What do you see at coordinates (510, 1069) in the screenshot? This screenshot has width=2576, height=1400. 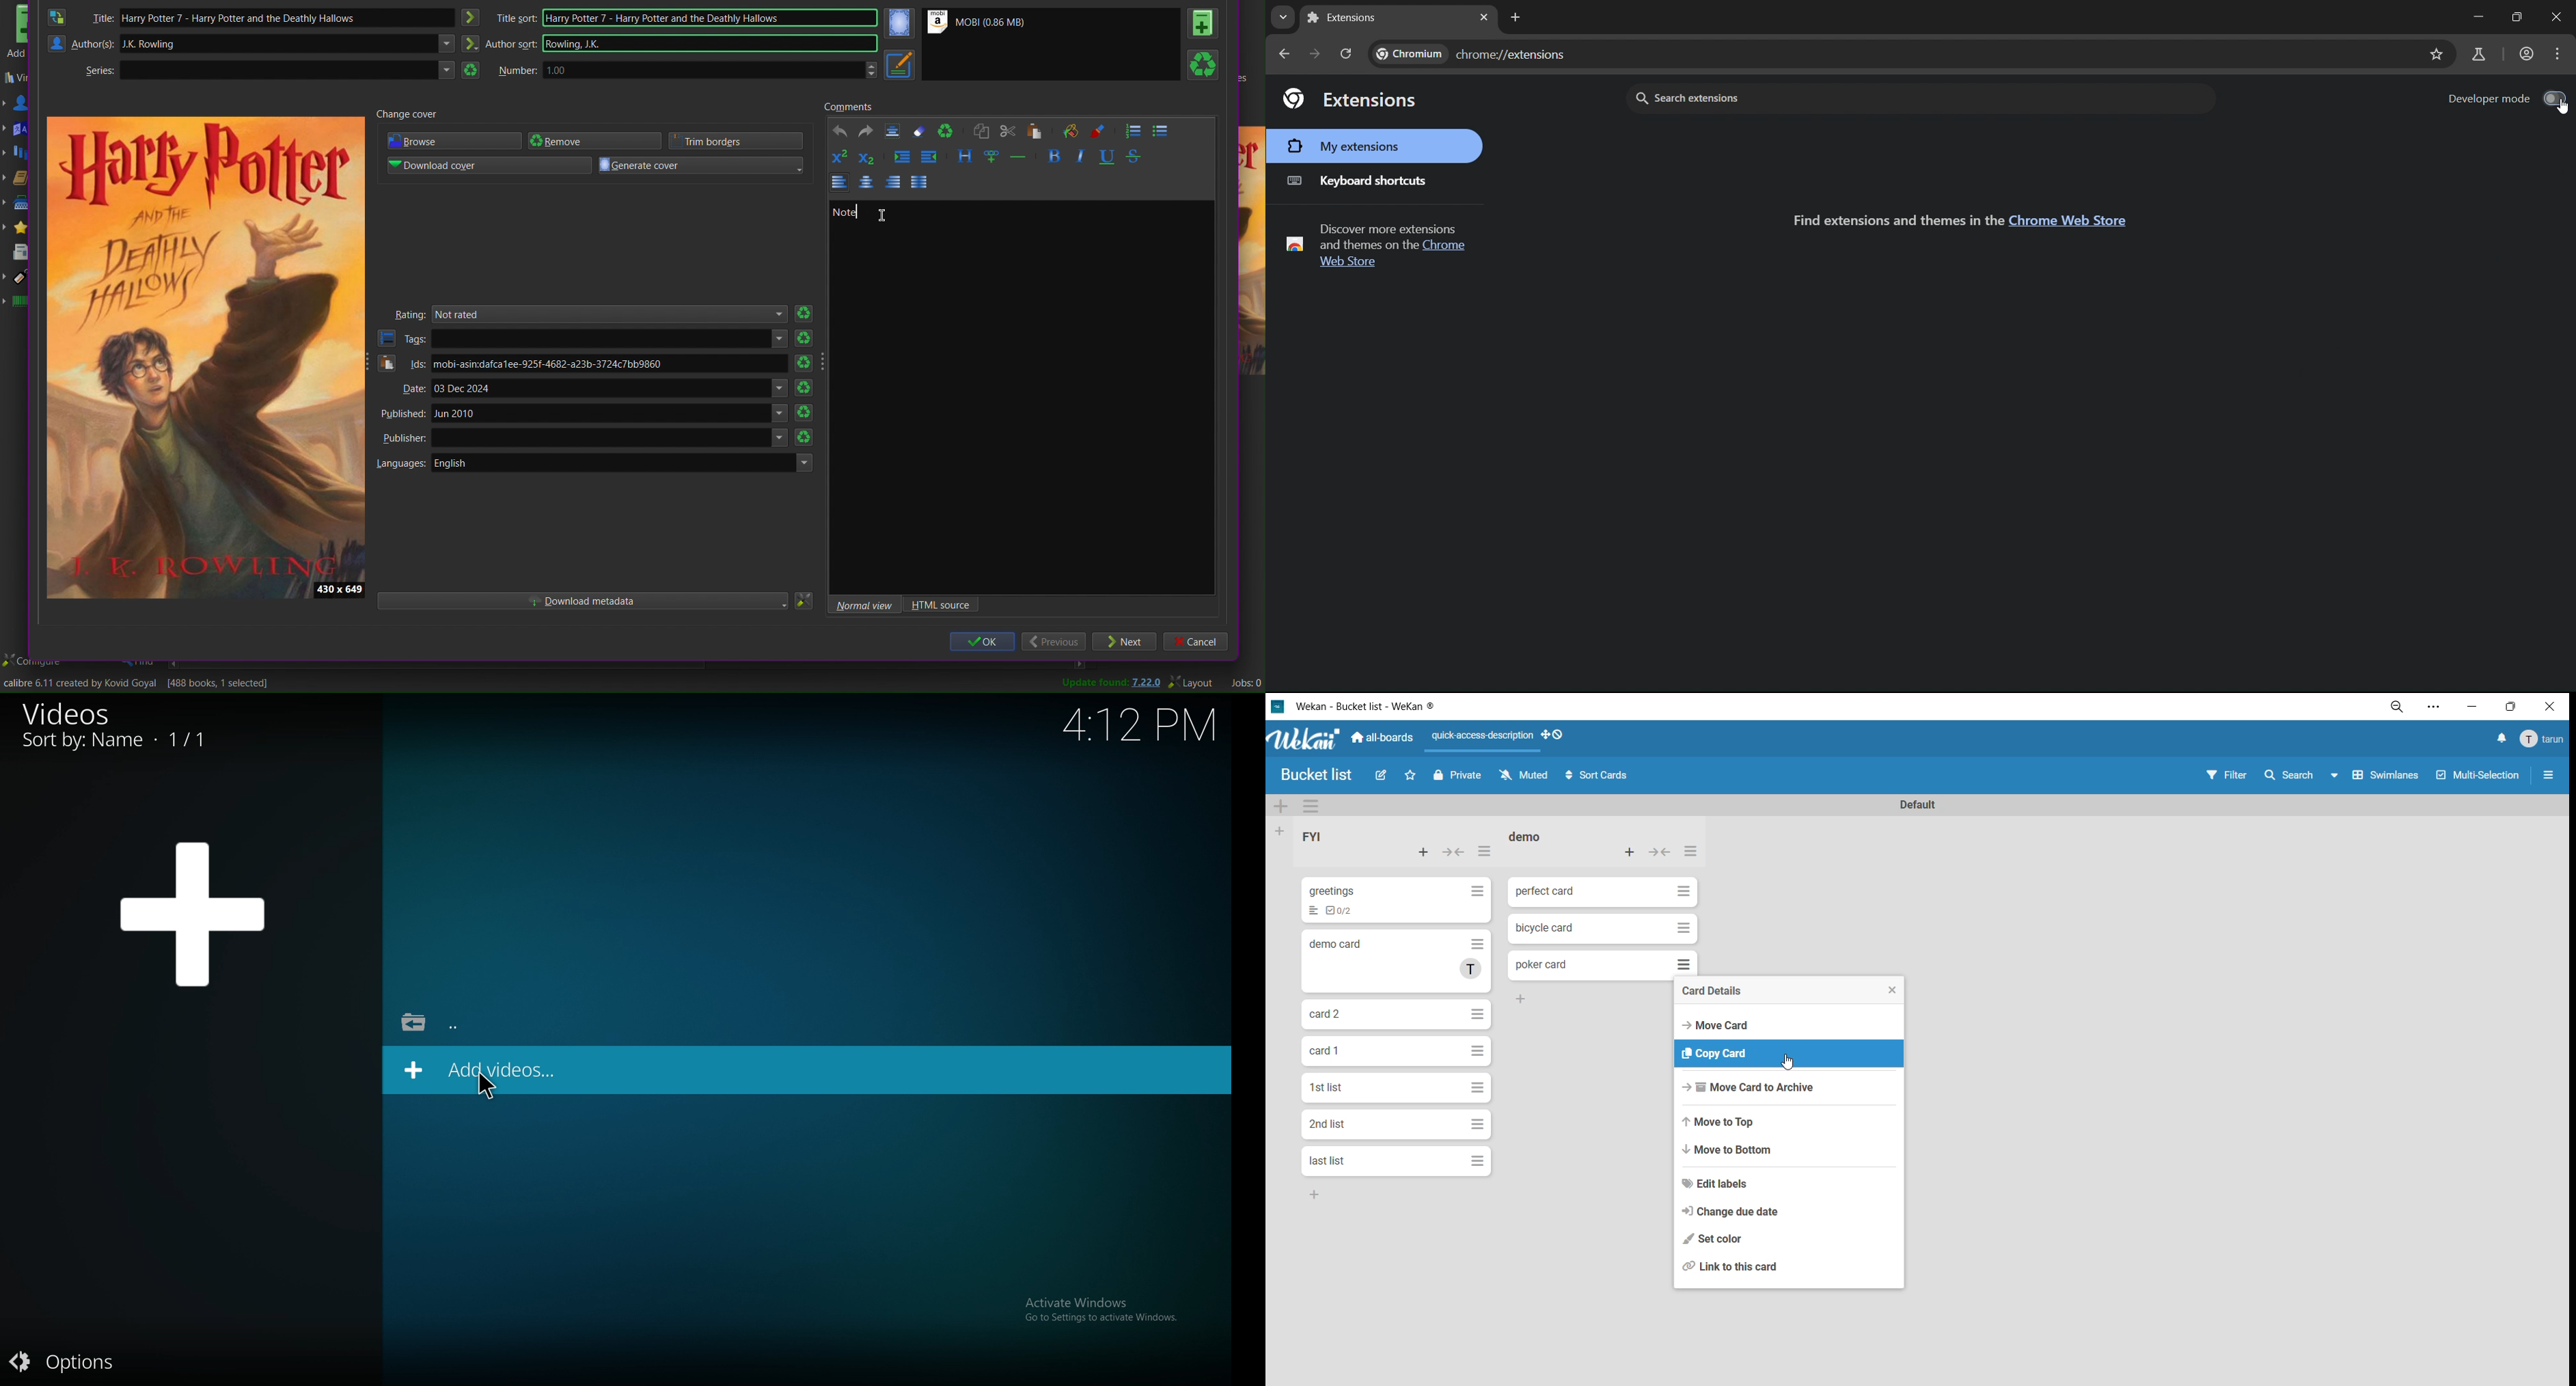 I see `add videos` at bounding box center [510, 1069].